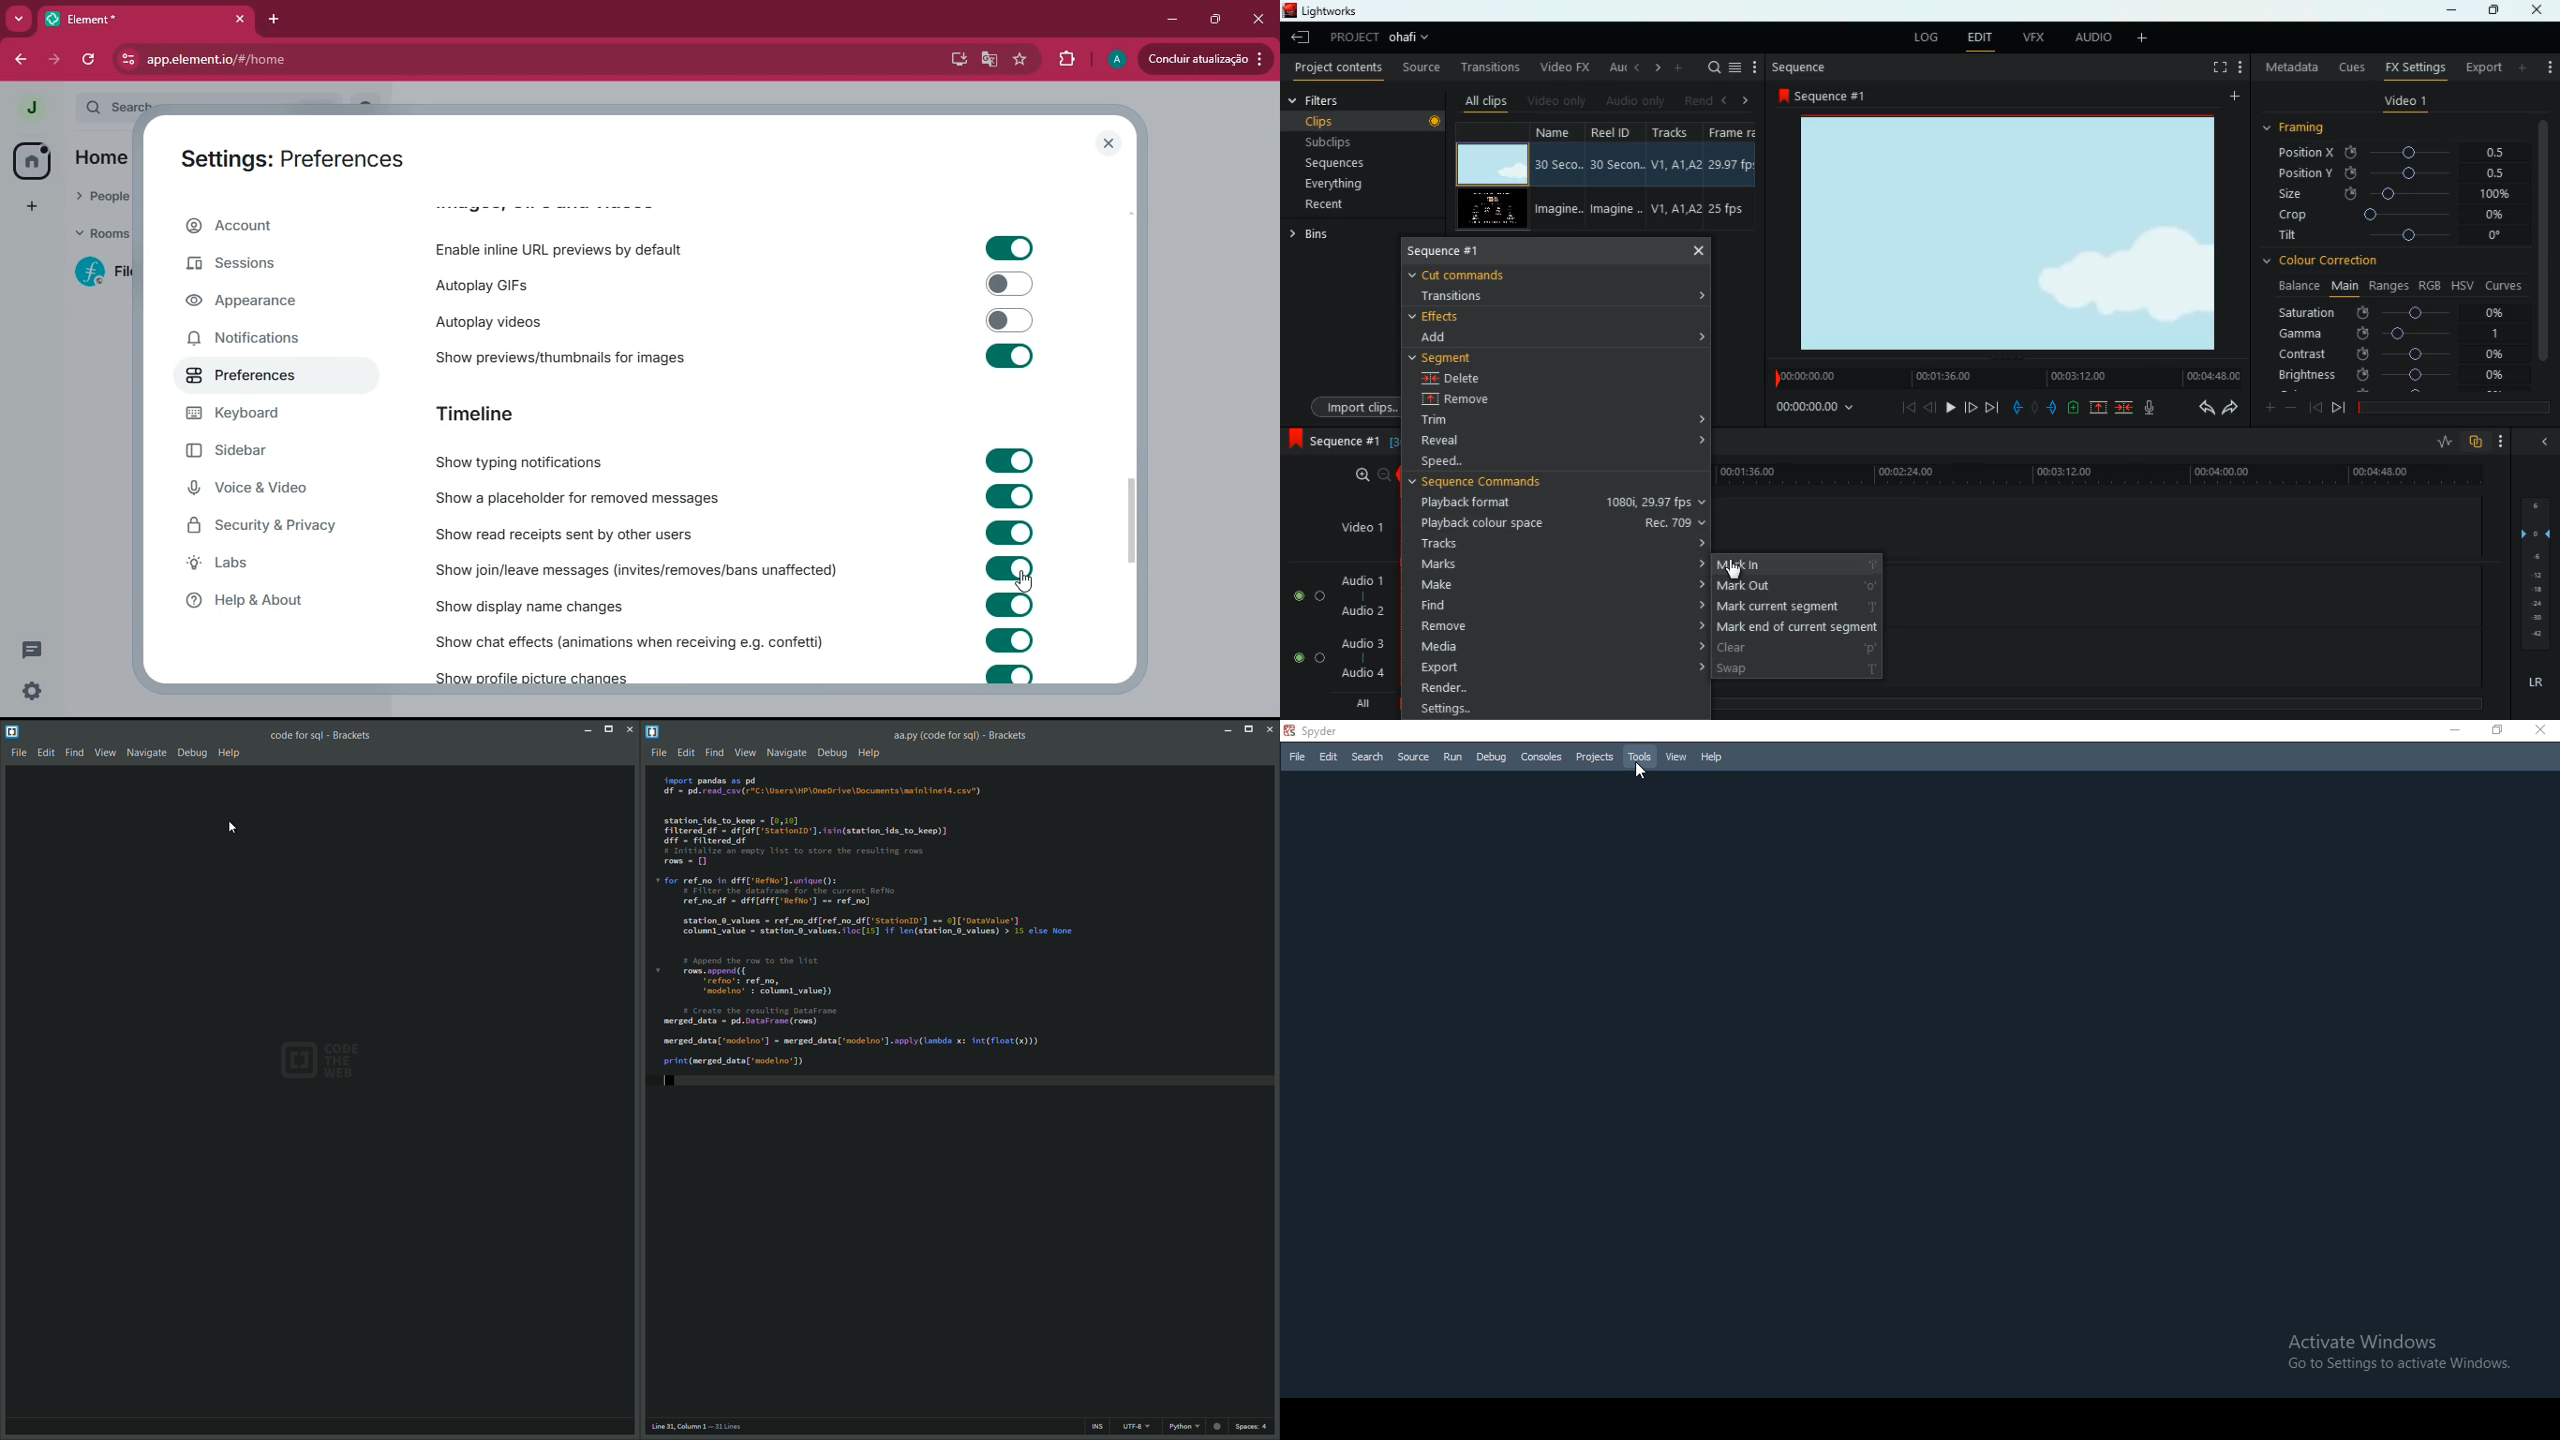 The width and height of the screenshot is (2576, 1456). What do you see at coordinates (1675, 757) in the screenshot?
I see `View` at bounding box center [1675, 757].